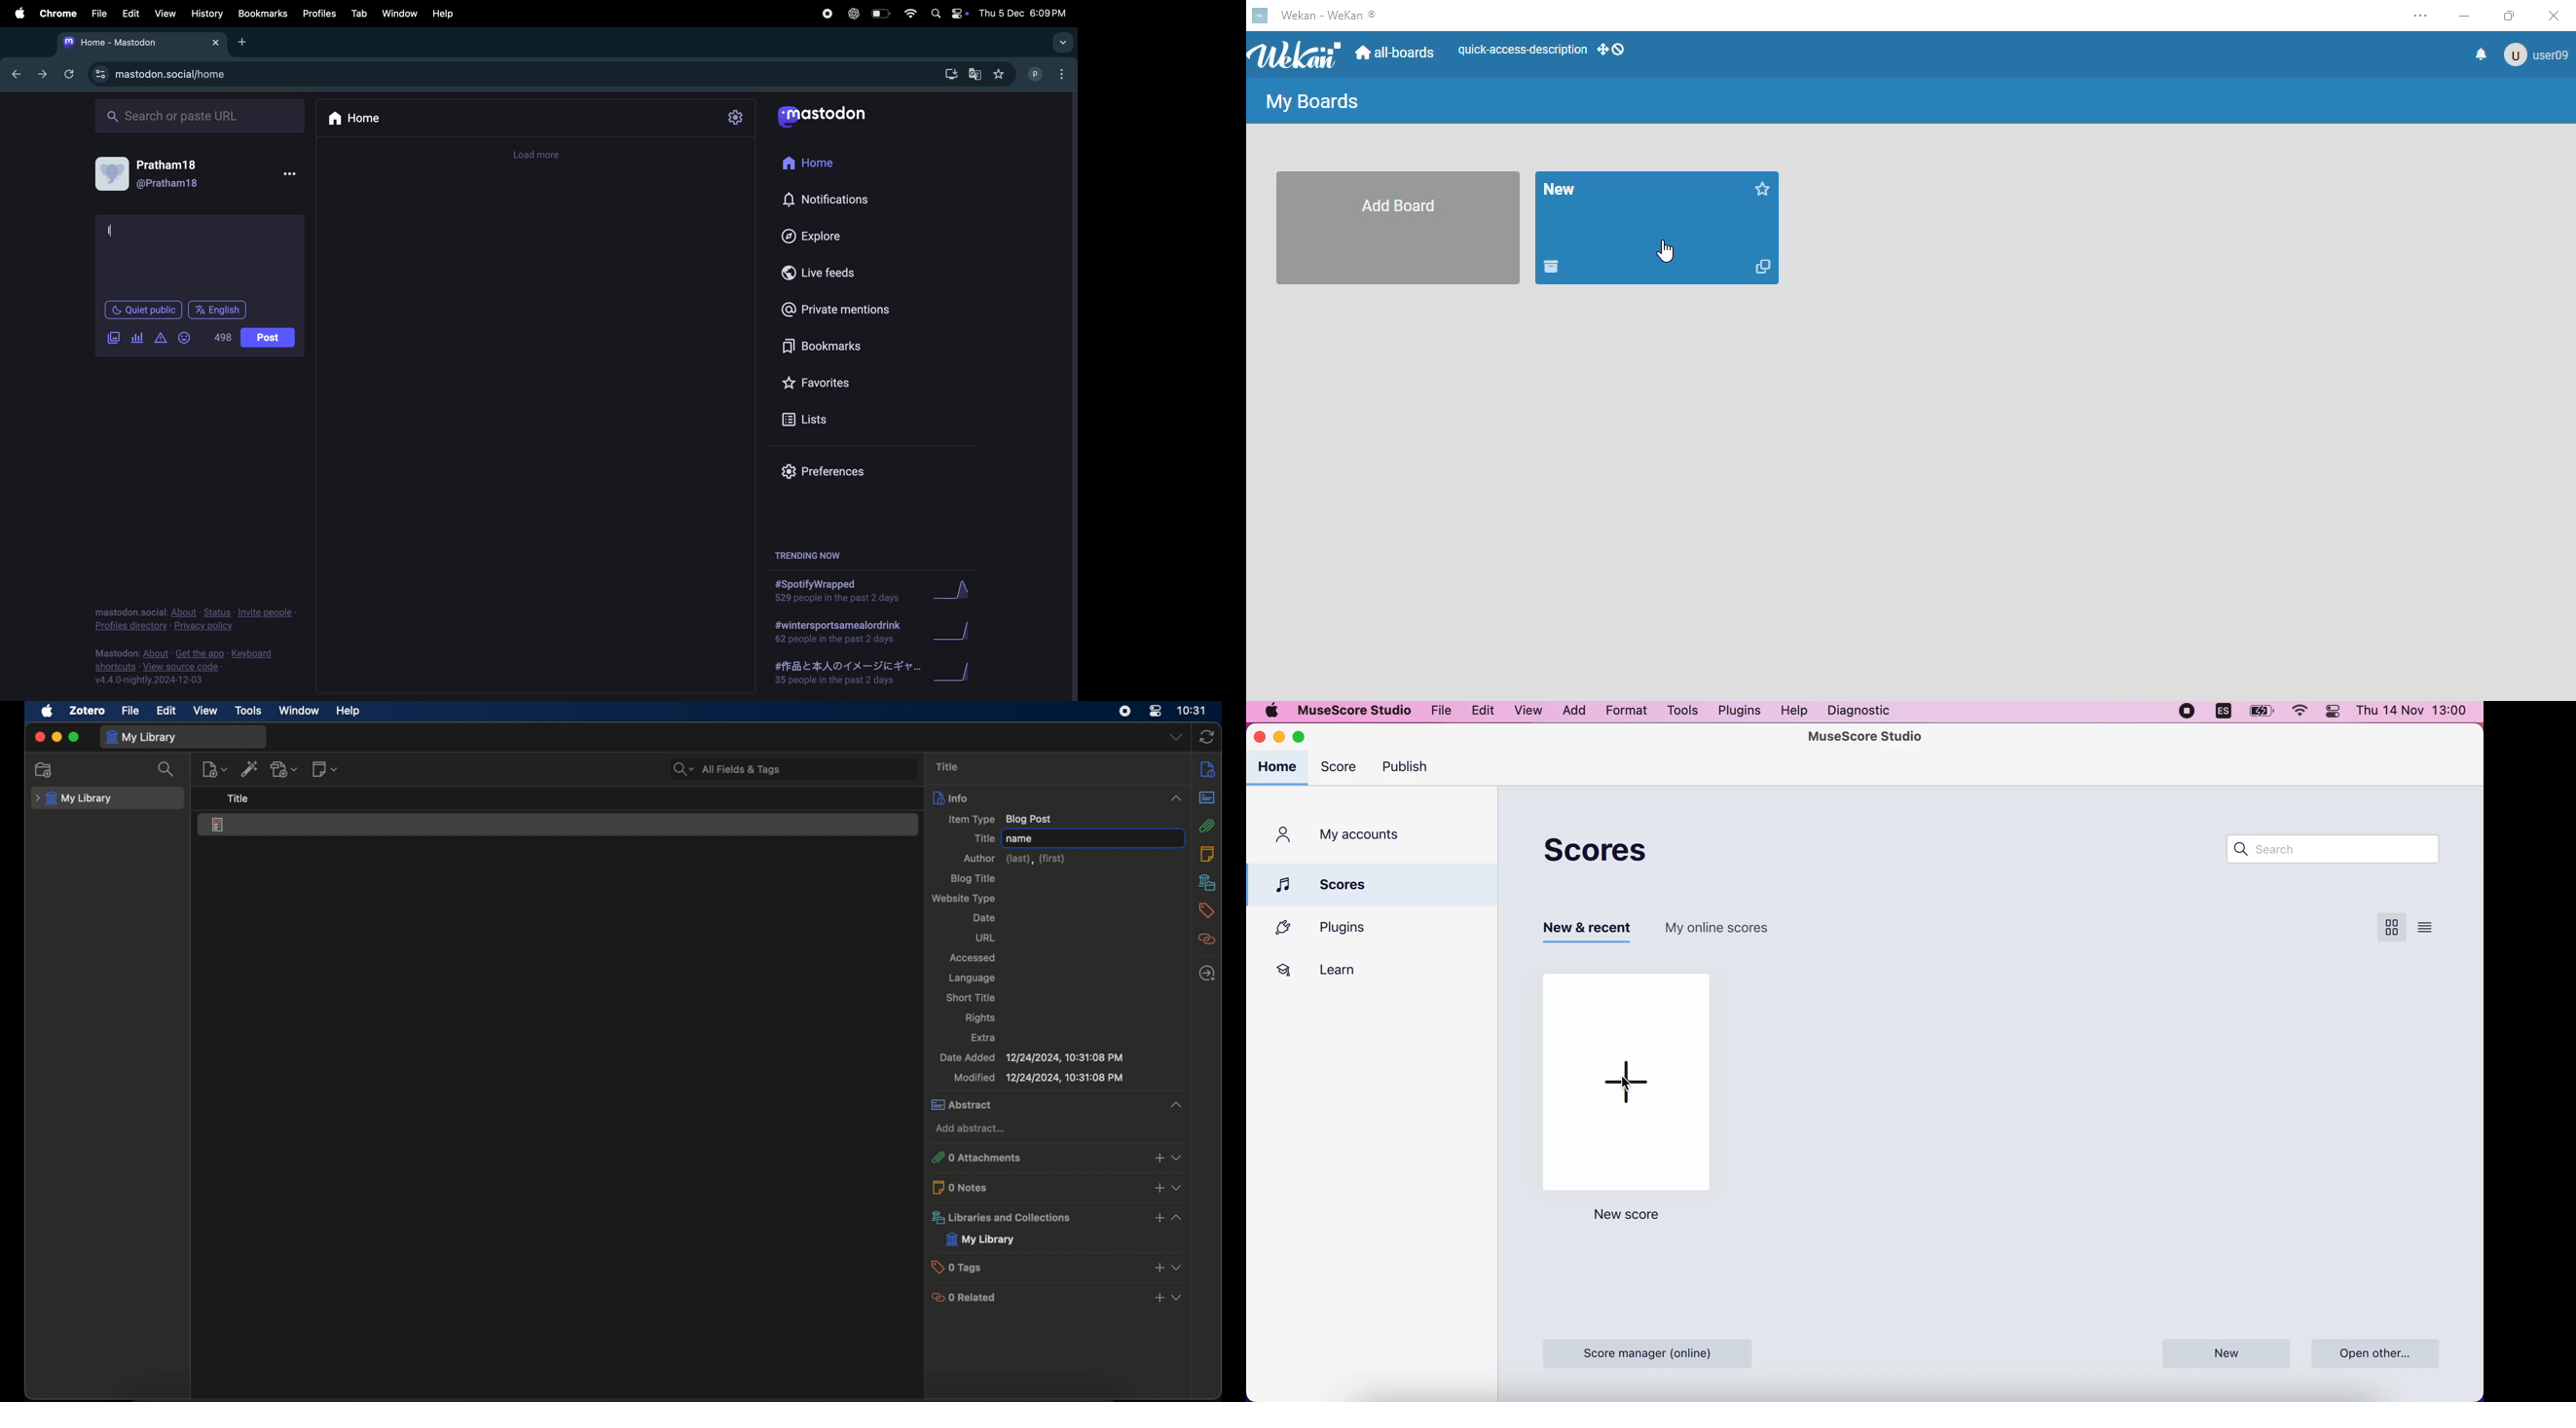 The image size is (2576, 1428). I want to click on open other, so click(2376, 1351).